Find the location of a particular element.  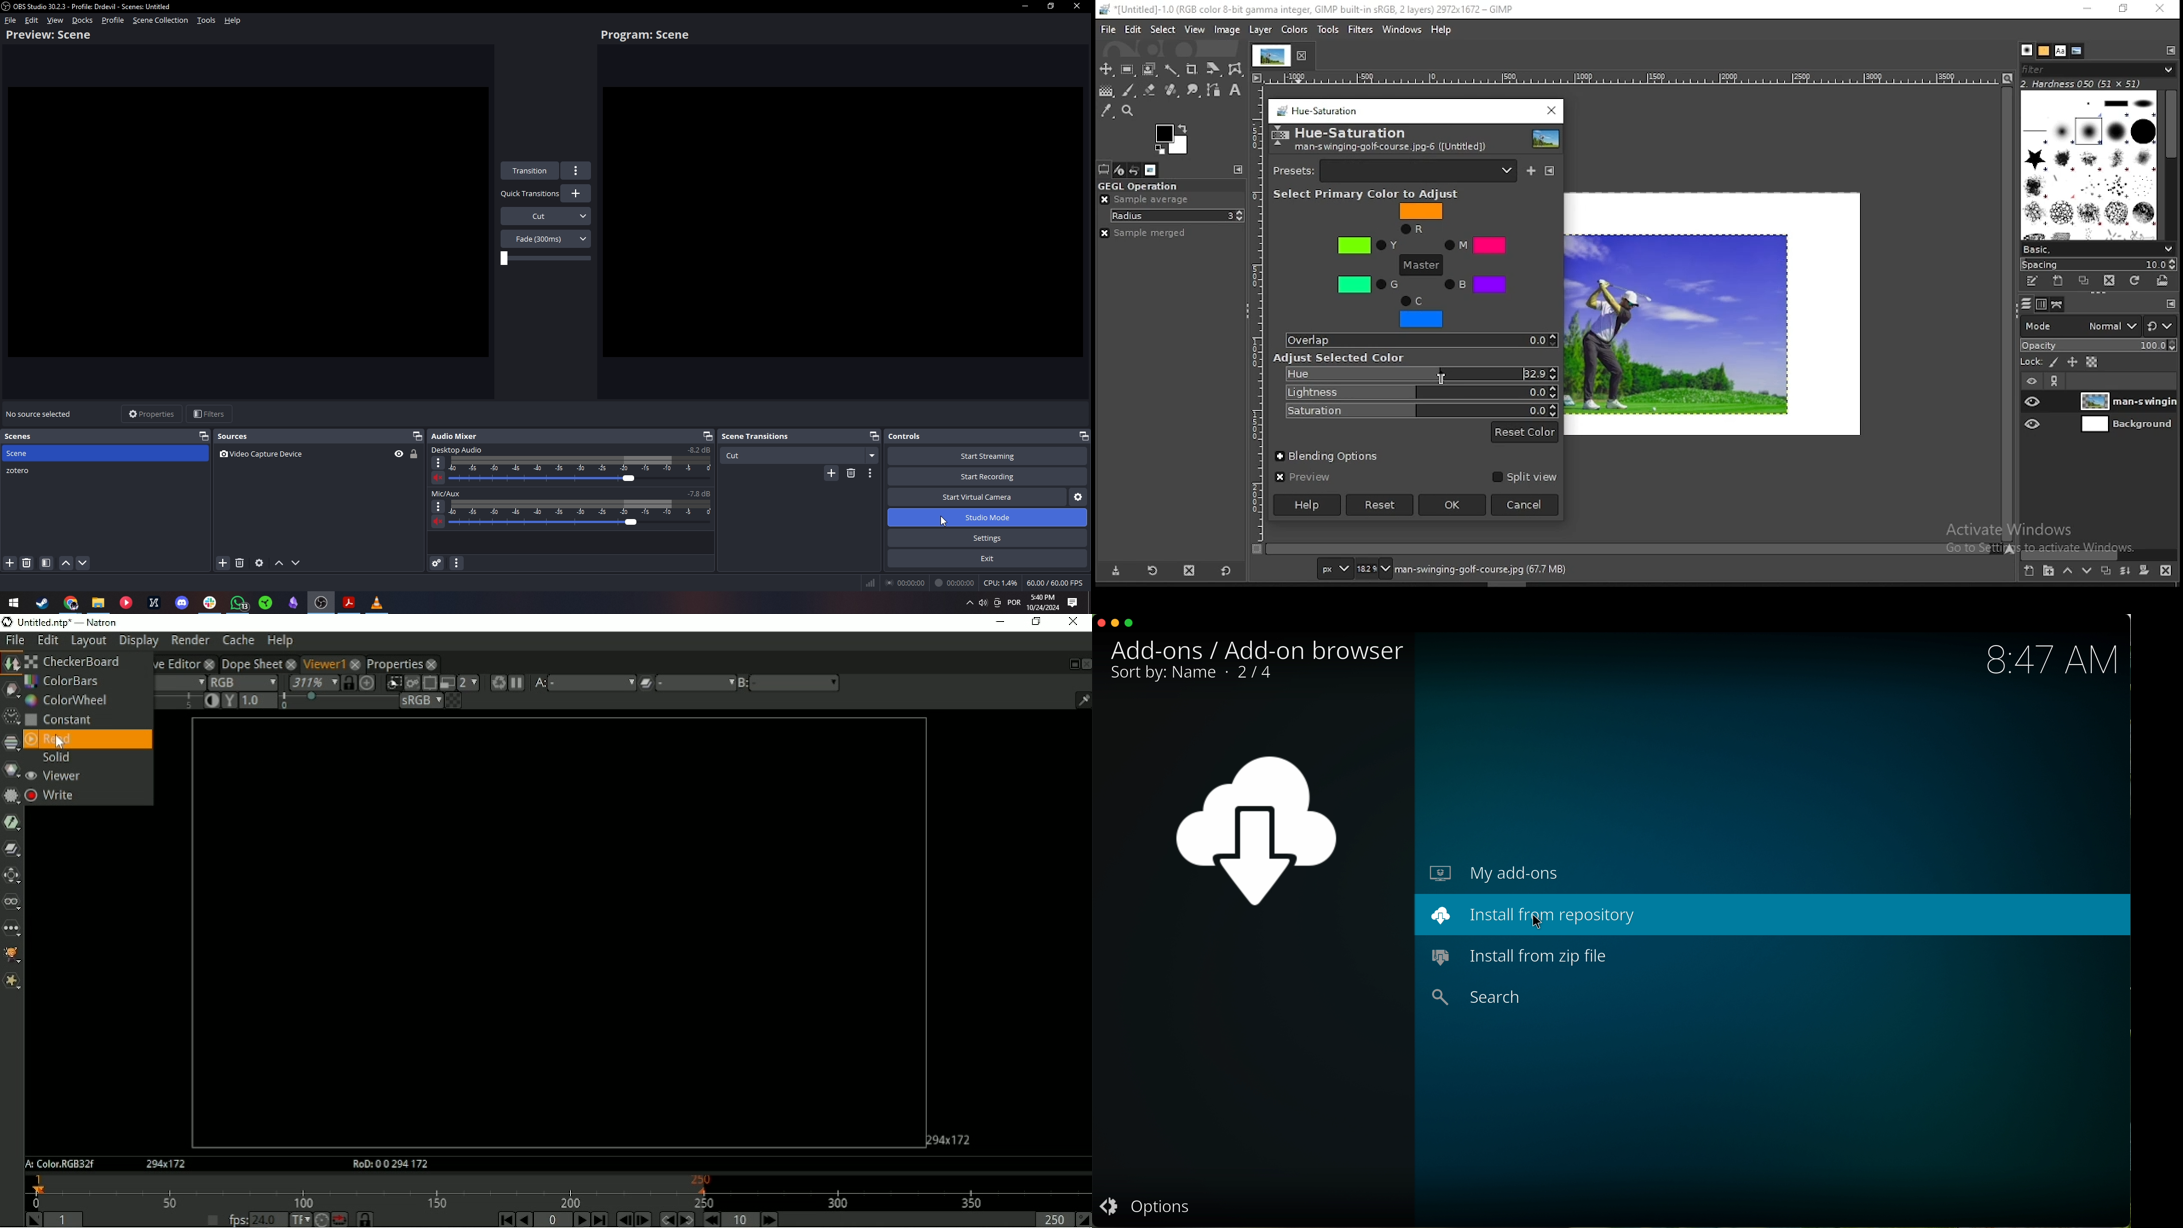

Separate controls window is located at coordinates (1085, 437).